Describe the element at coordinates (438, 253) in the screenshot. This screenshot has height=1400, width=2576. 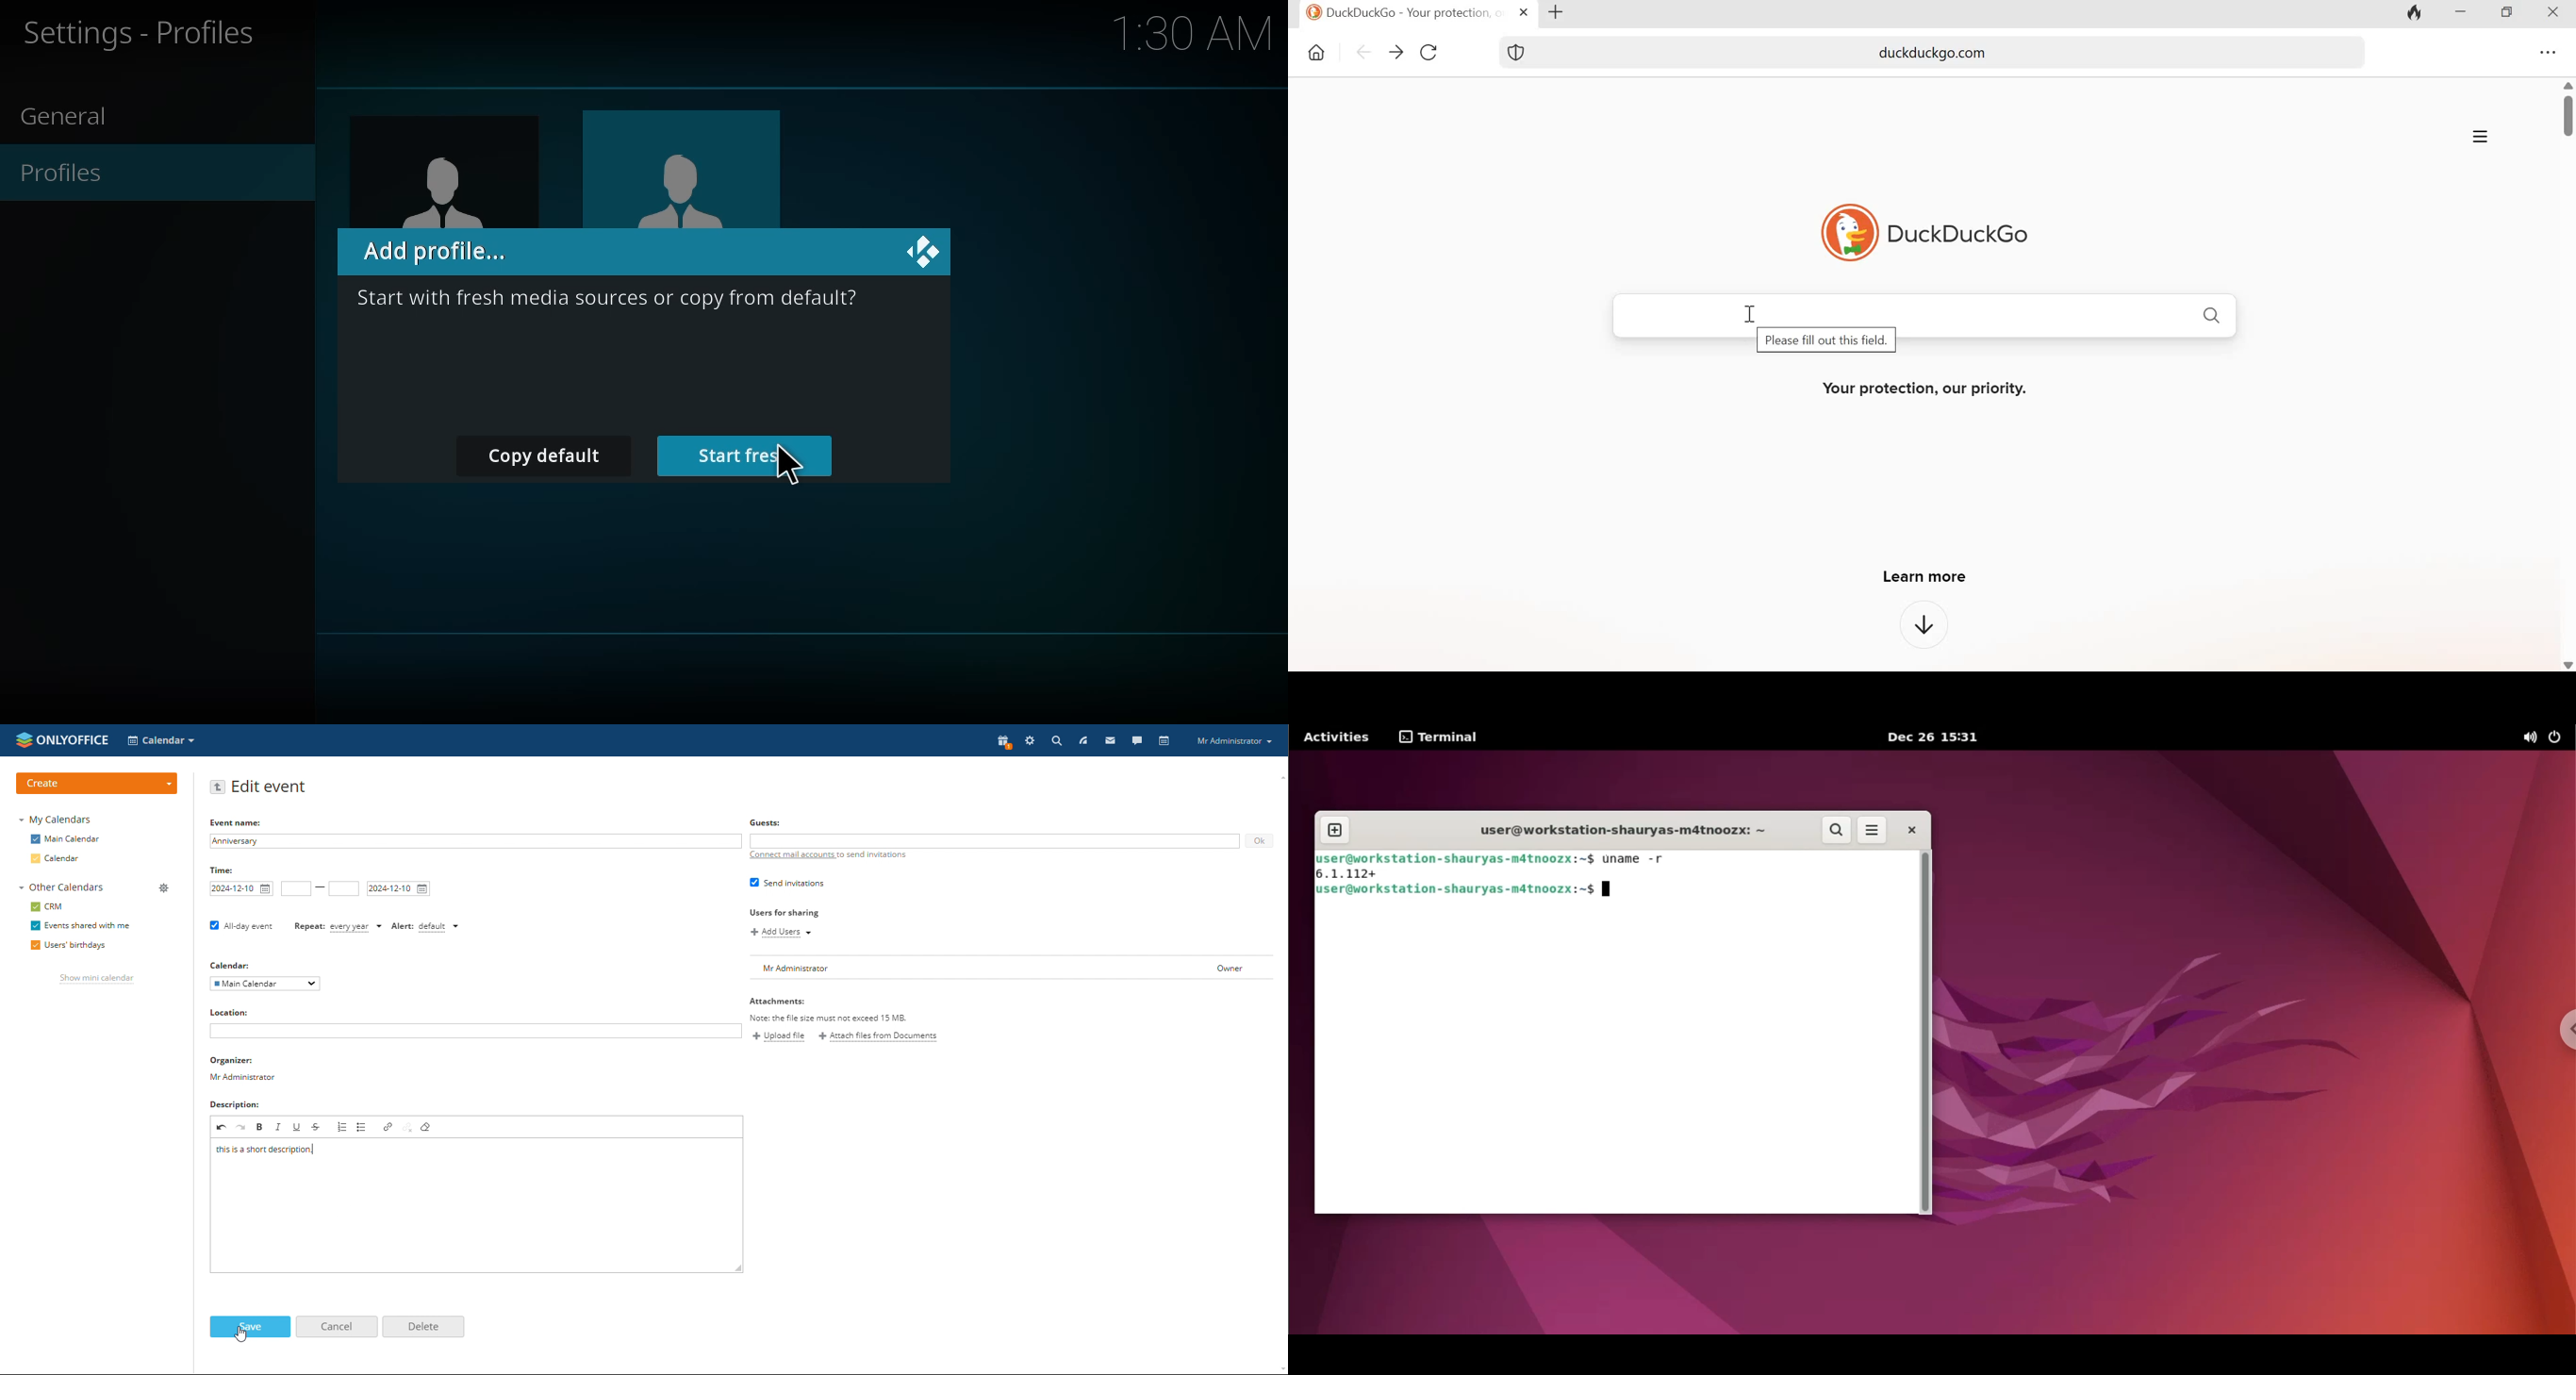
I see `add profile` at that location.